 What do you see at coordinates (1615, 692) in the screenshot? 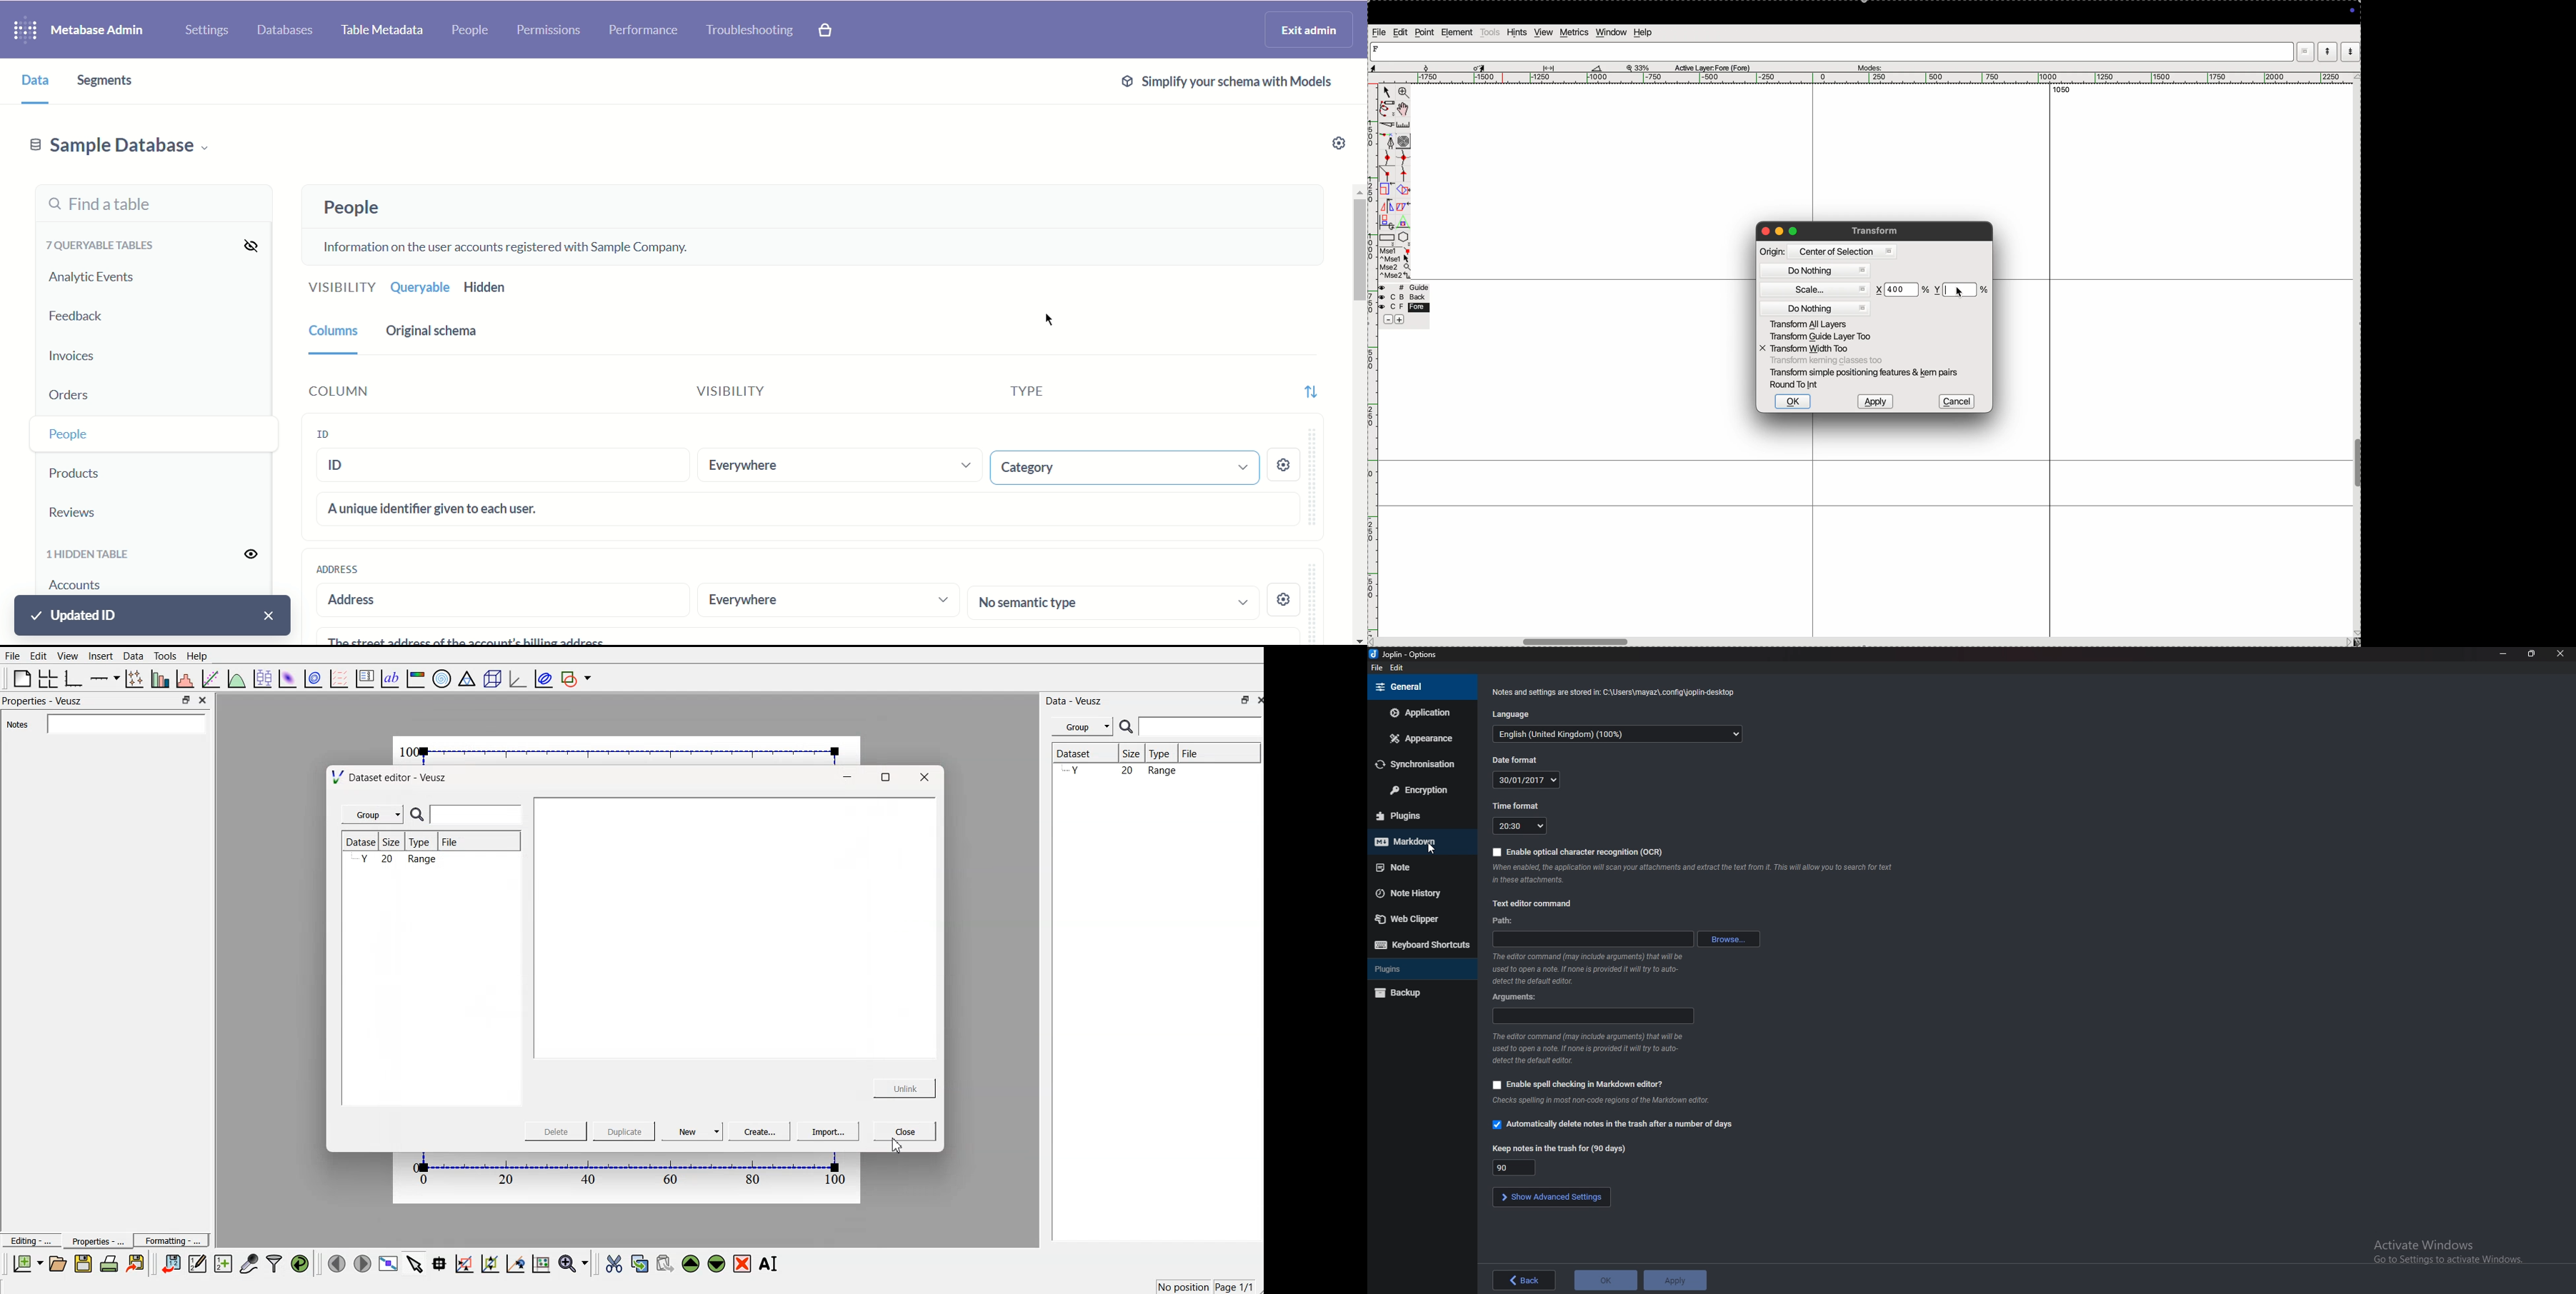
I see `notes and settings Info` at bounding box center [1615, 692].